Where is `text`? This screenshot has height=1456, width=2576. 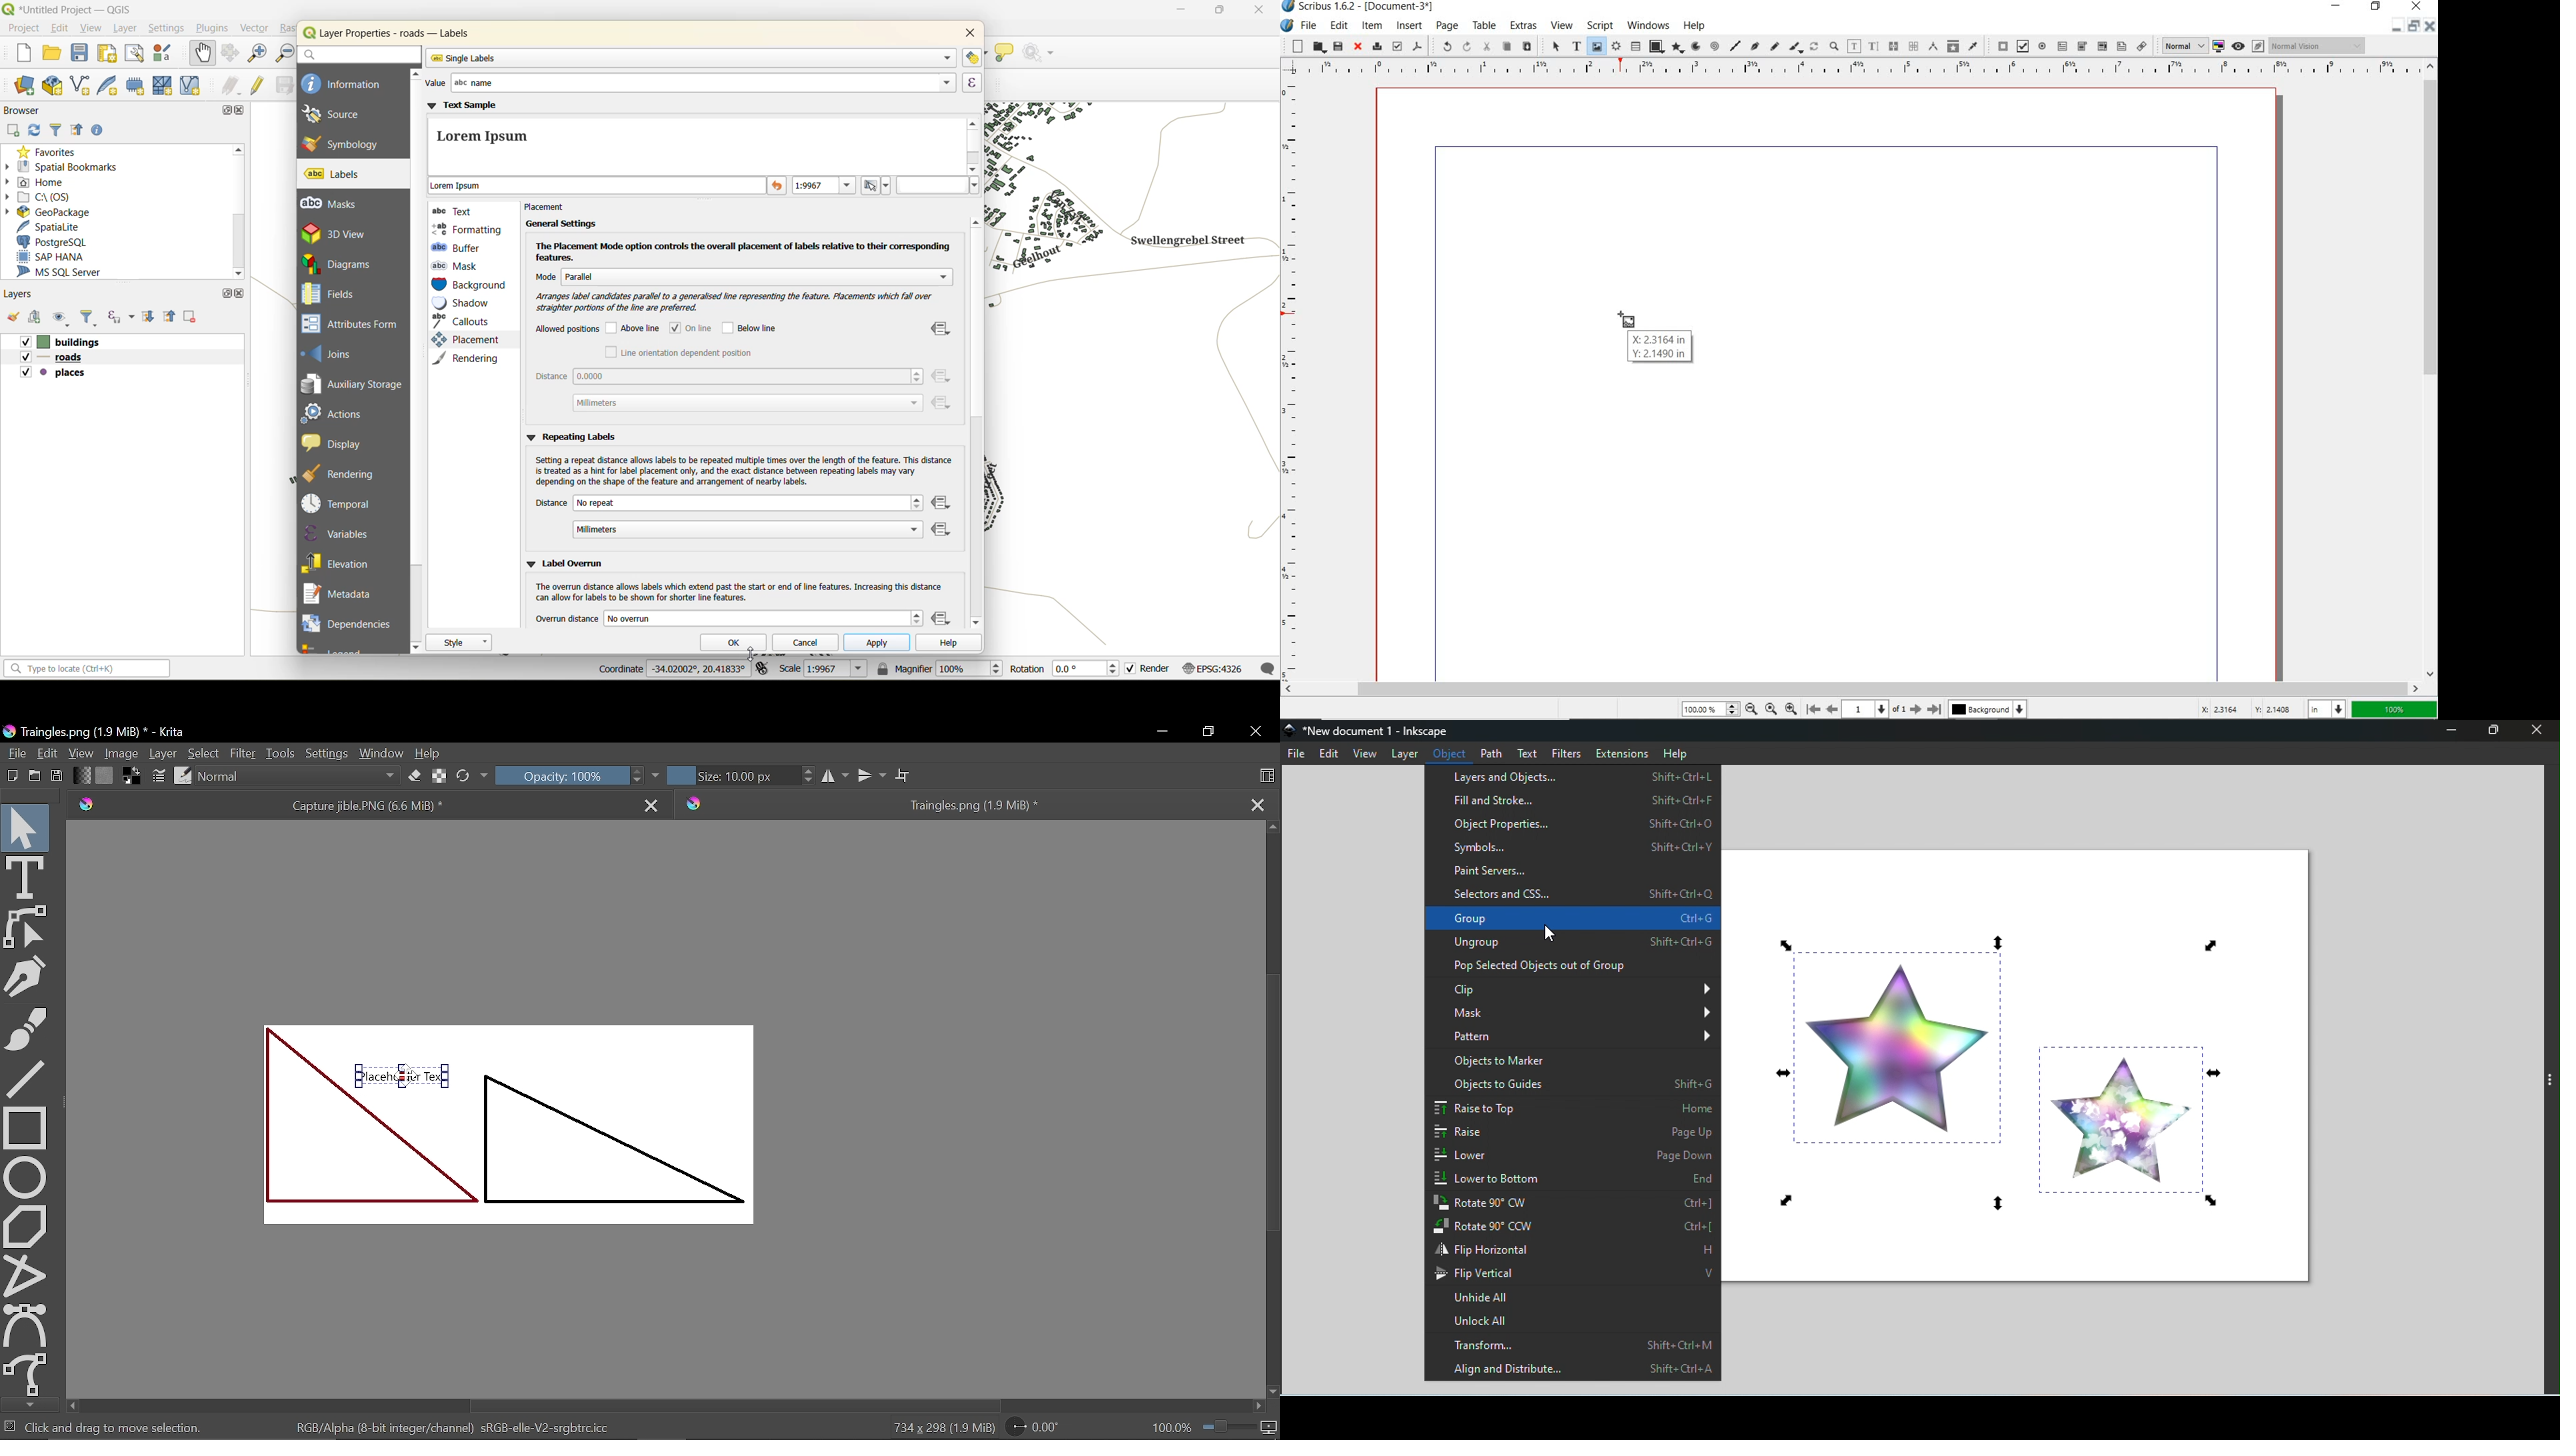 text is located at coordinates (455, 211).